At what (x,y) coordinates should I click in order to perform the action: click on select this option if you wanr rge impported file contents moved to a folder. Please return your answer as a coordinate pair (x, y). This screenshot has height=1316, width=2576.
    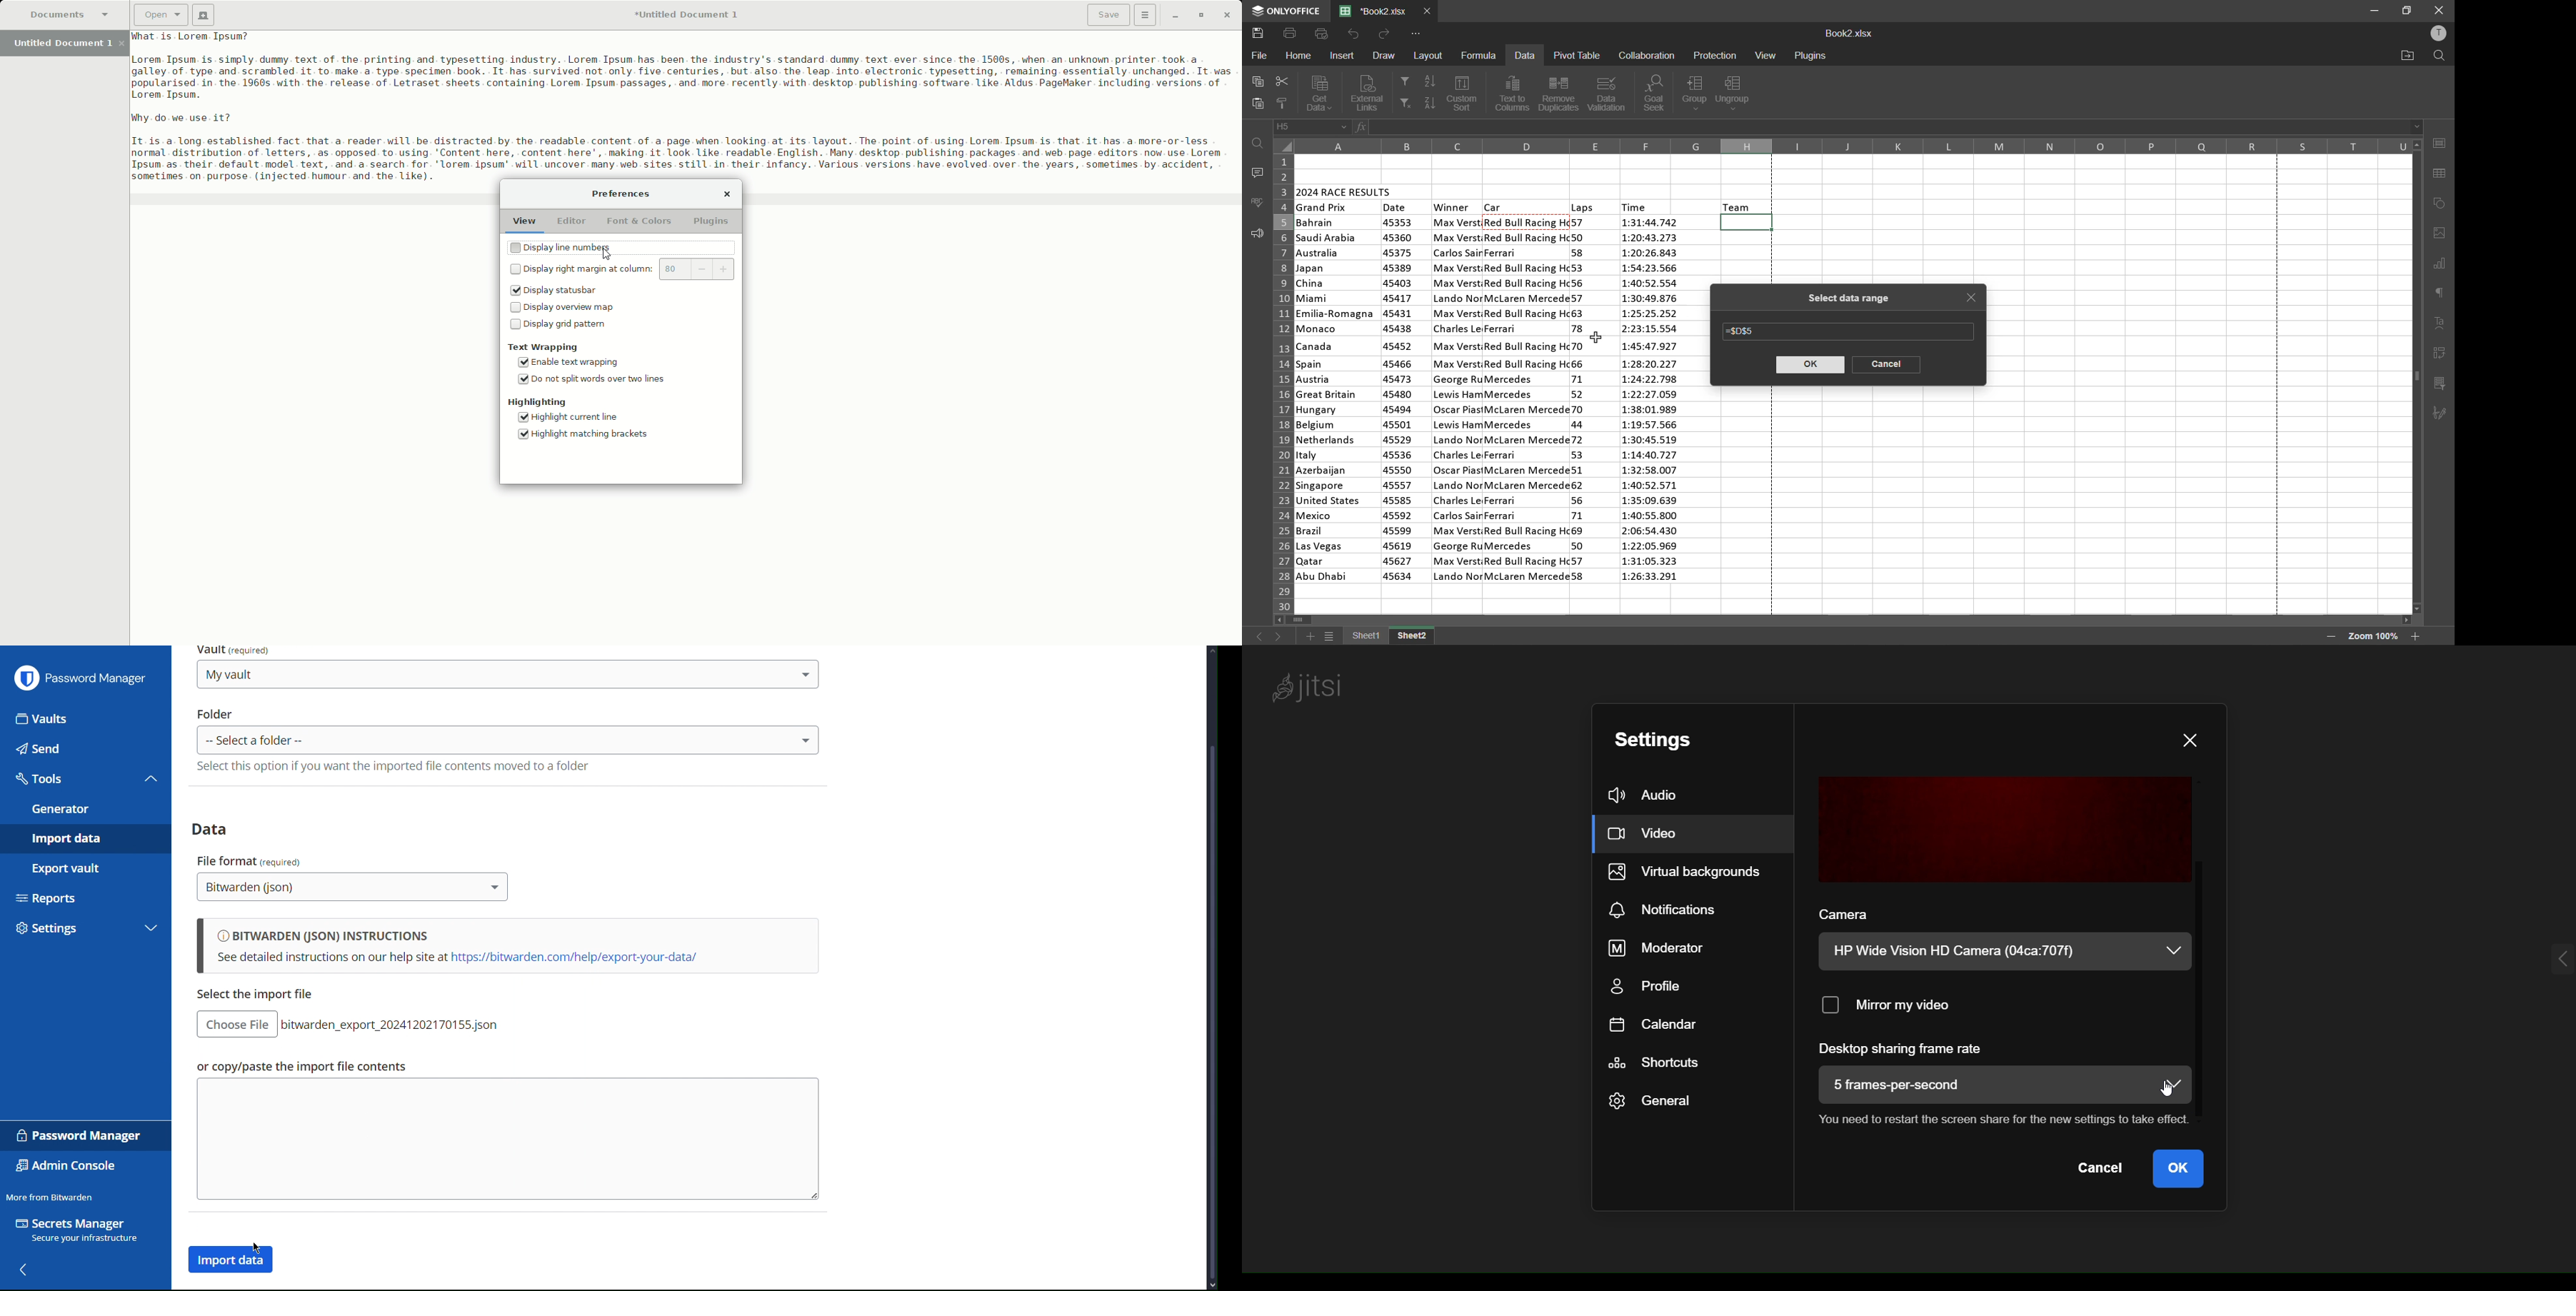
    Looking at the image, I should click on (391, 766).